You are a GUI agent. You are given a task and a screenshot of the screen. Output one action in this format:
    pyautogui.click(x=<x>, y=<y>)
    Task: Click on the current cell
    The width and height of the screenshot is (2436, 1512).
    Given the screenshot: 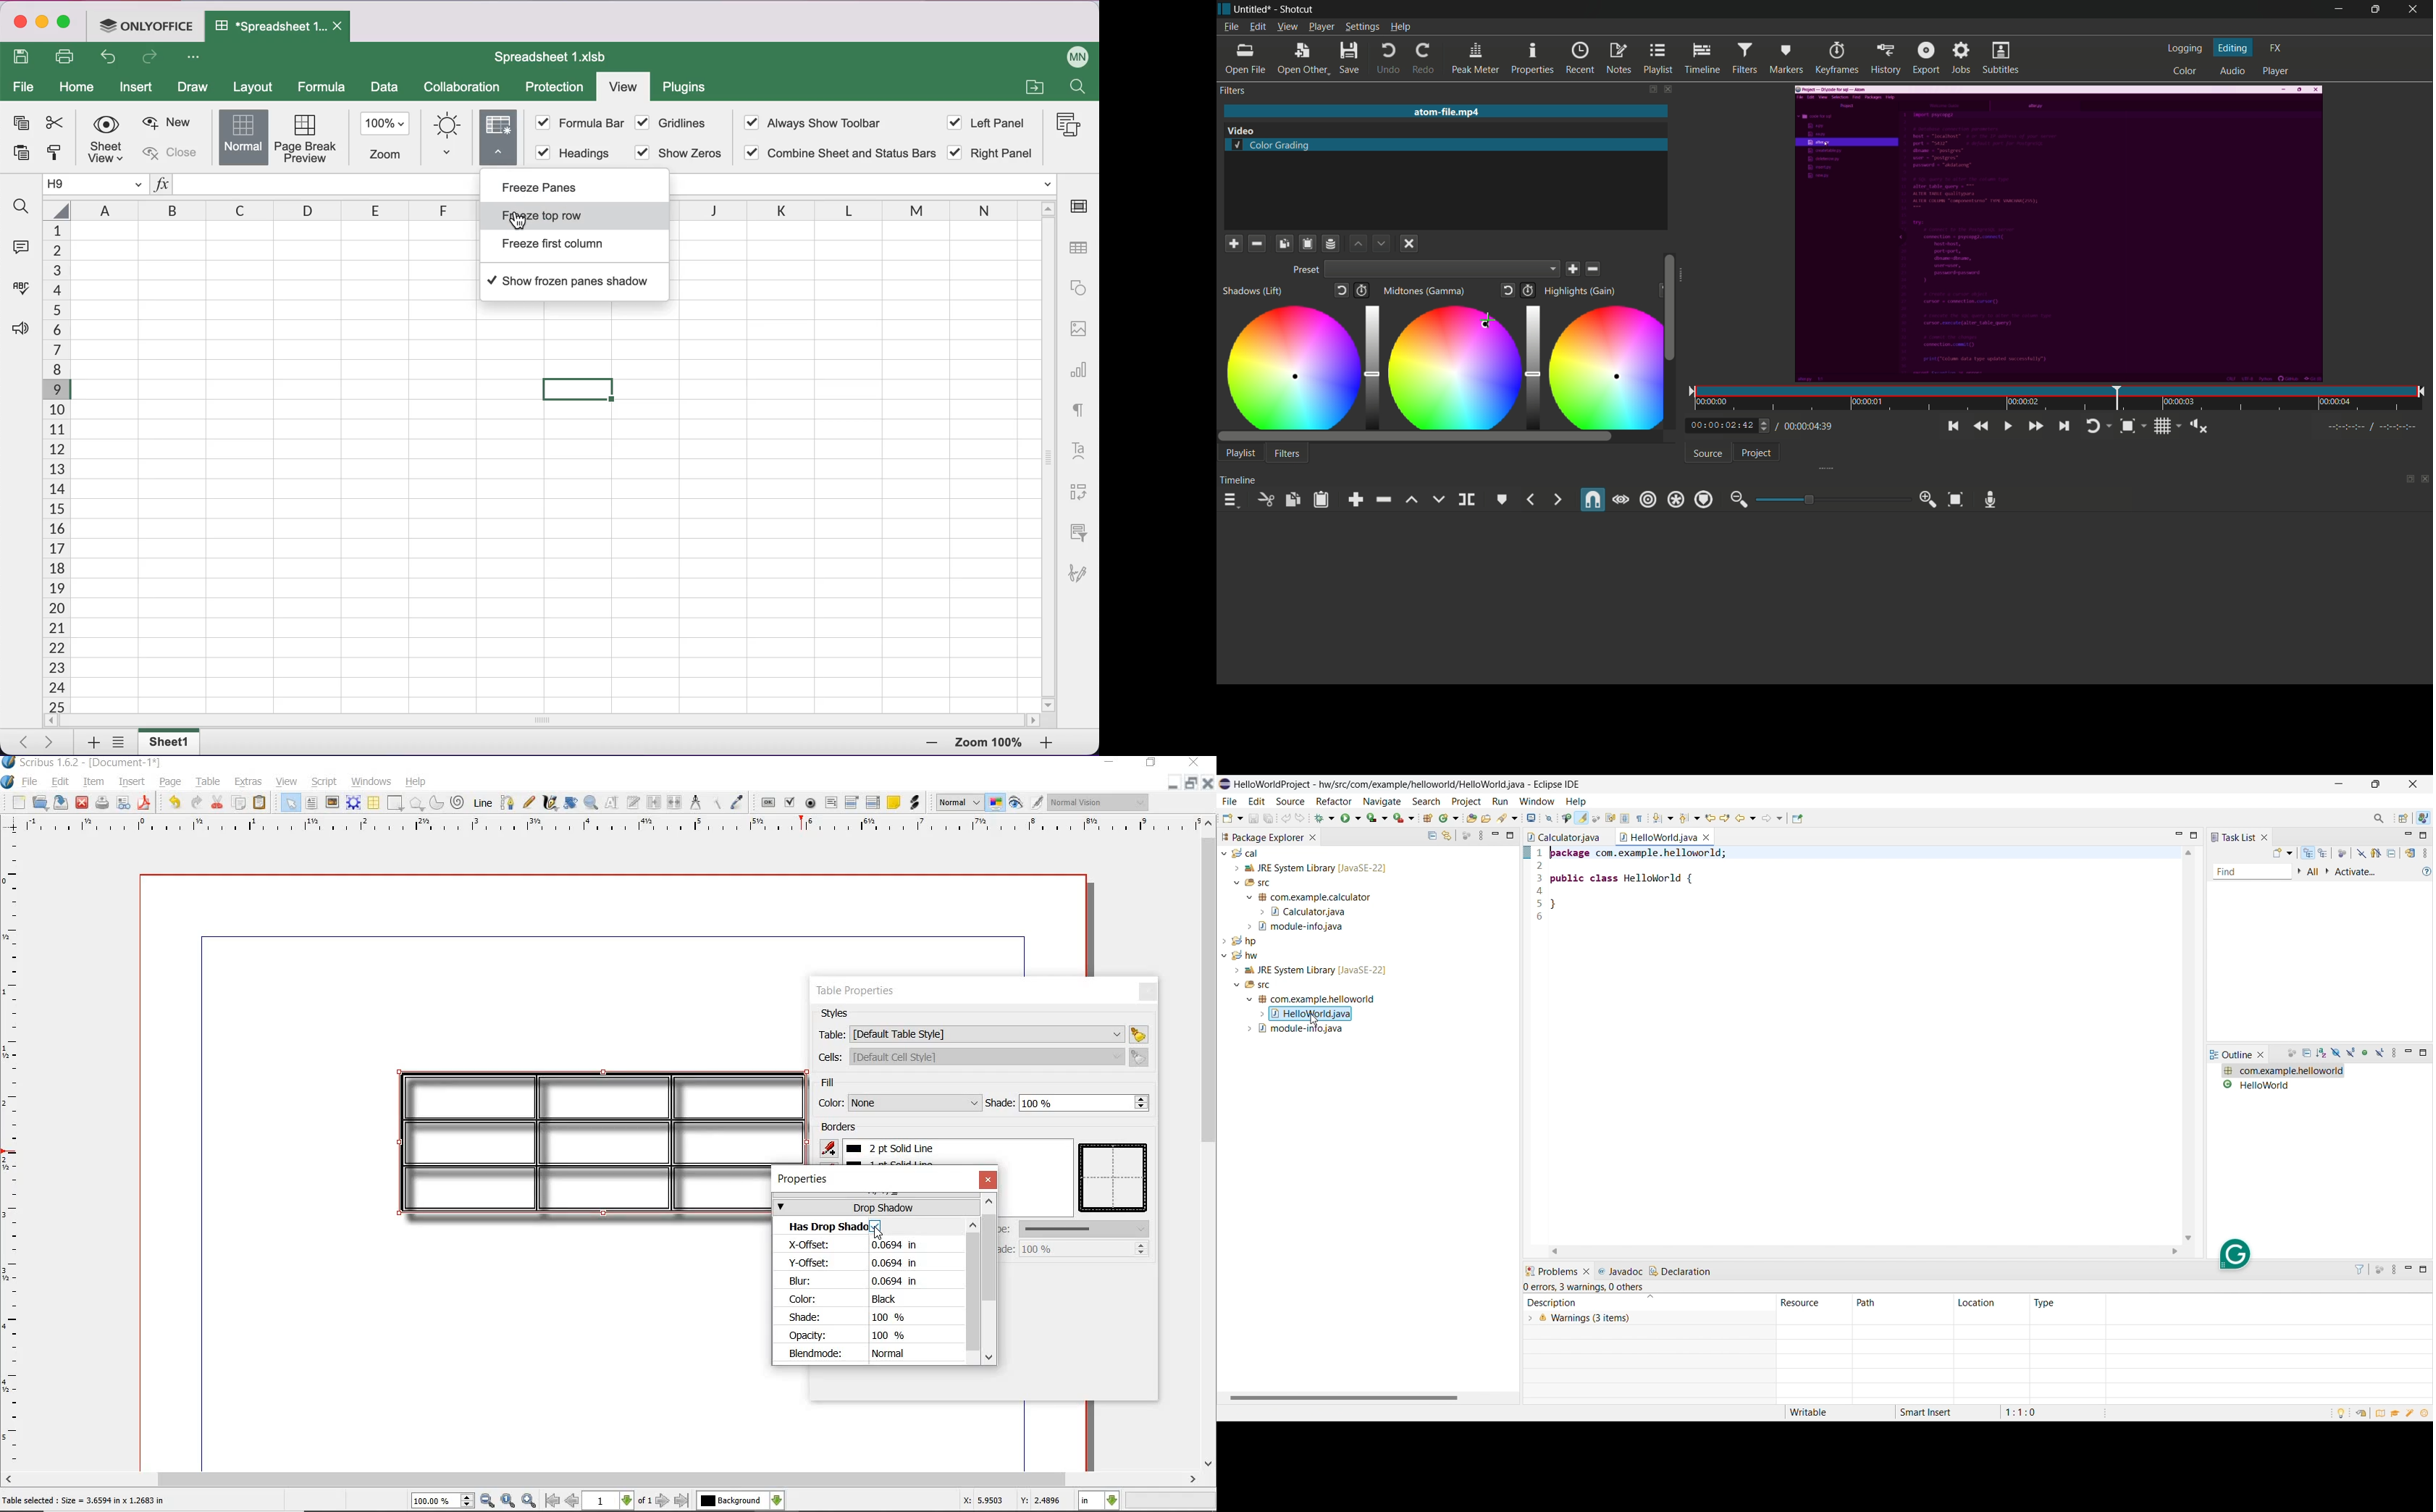 What is the action you would take?
    pyautogui.click(x=98, y=184)
    